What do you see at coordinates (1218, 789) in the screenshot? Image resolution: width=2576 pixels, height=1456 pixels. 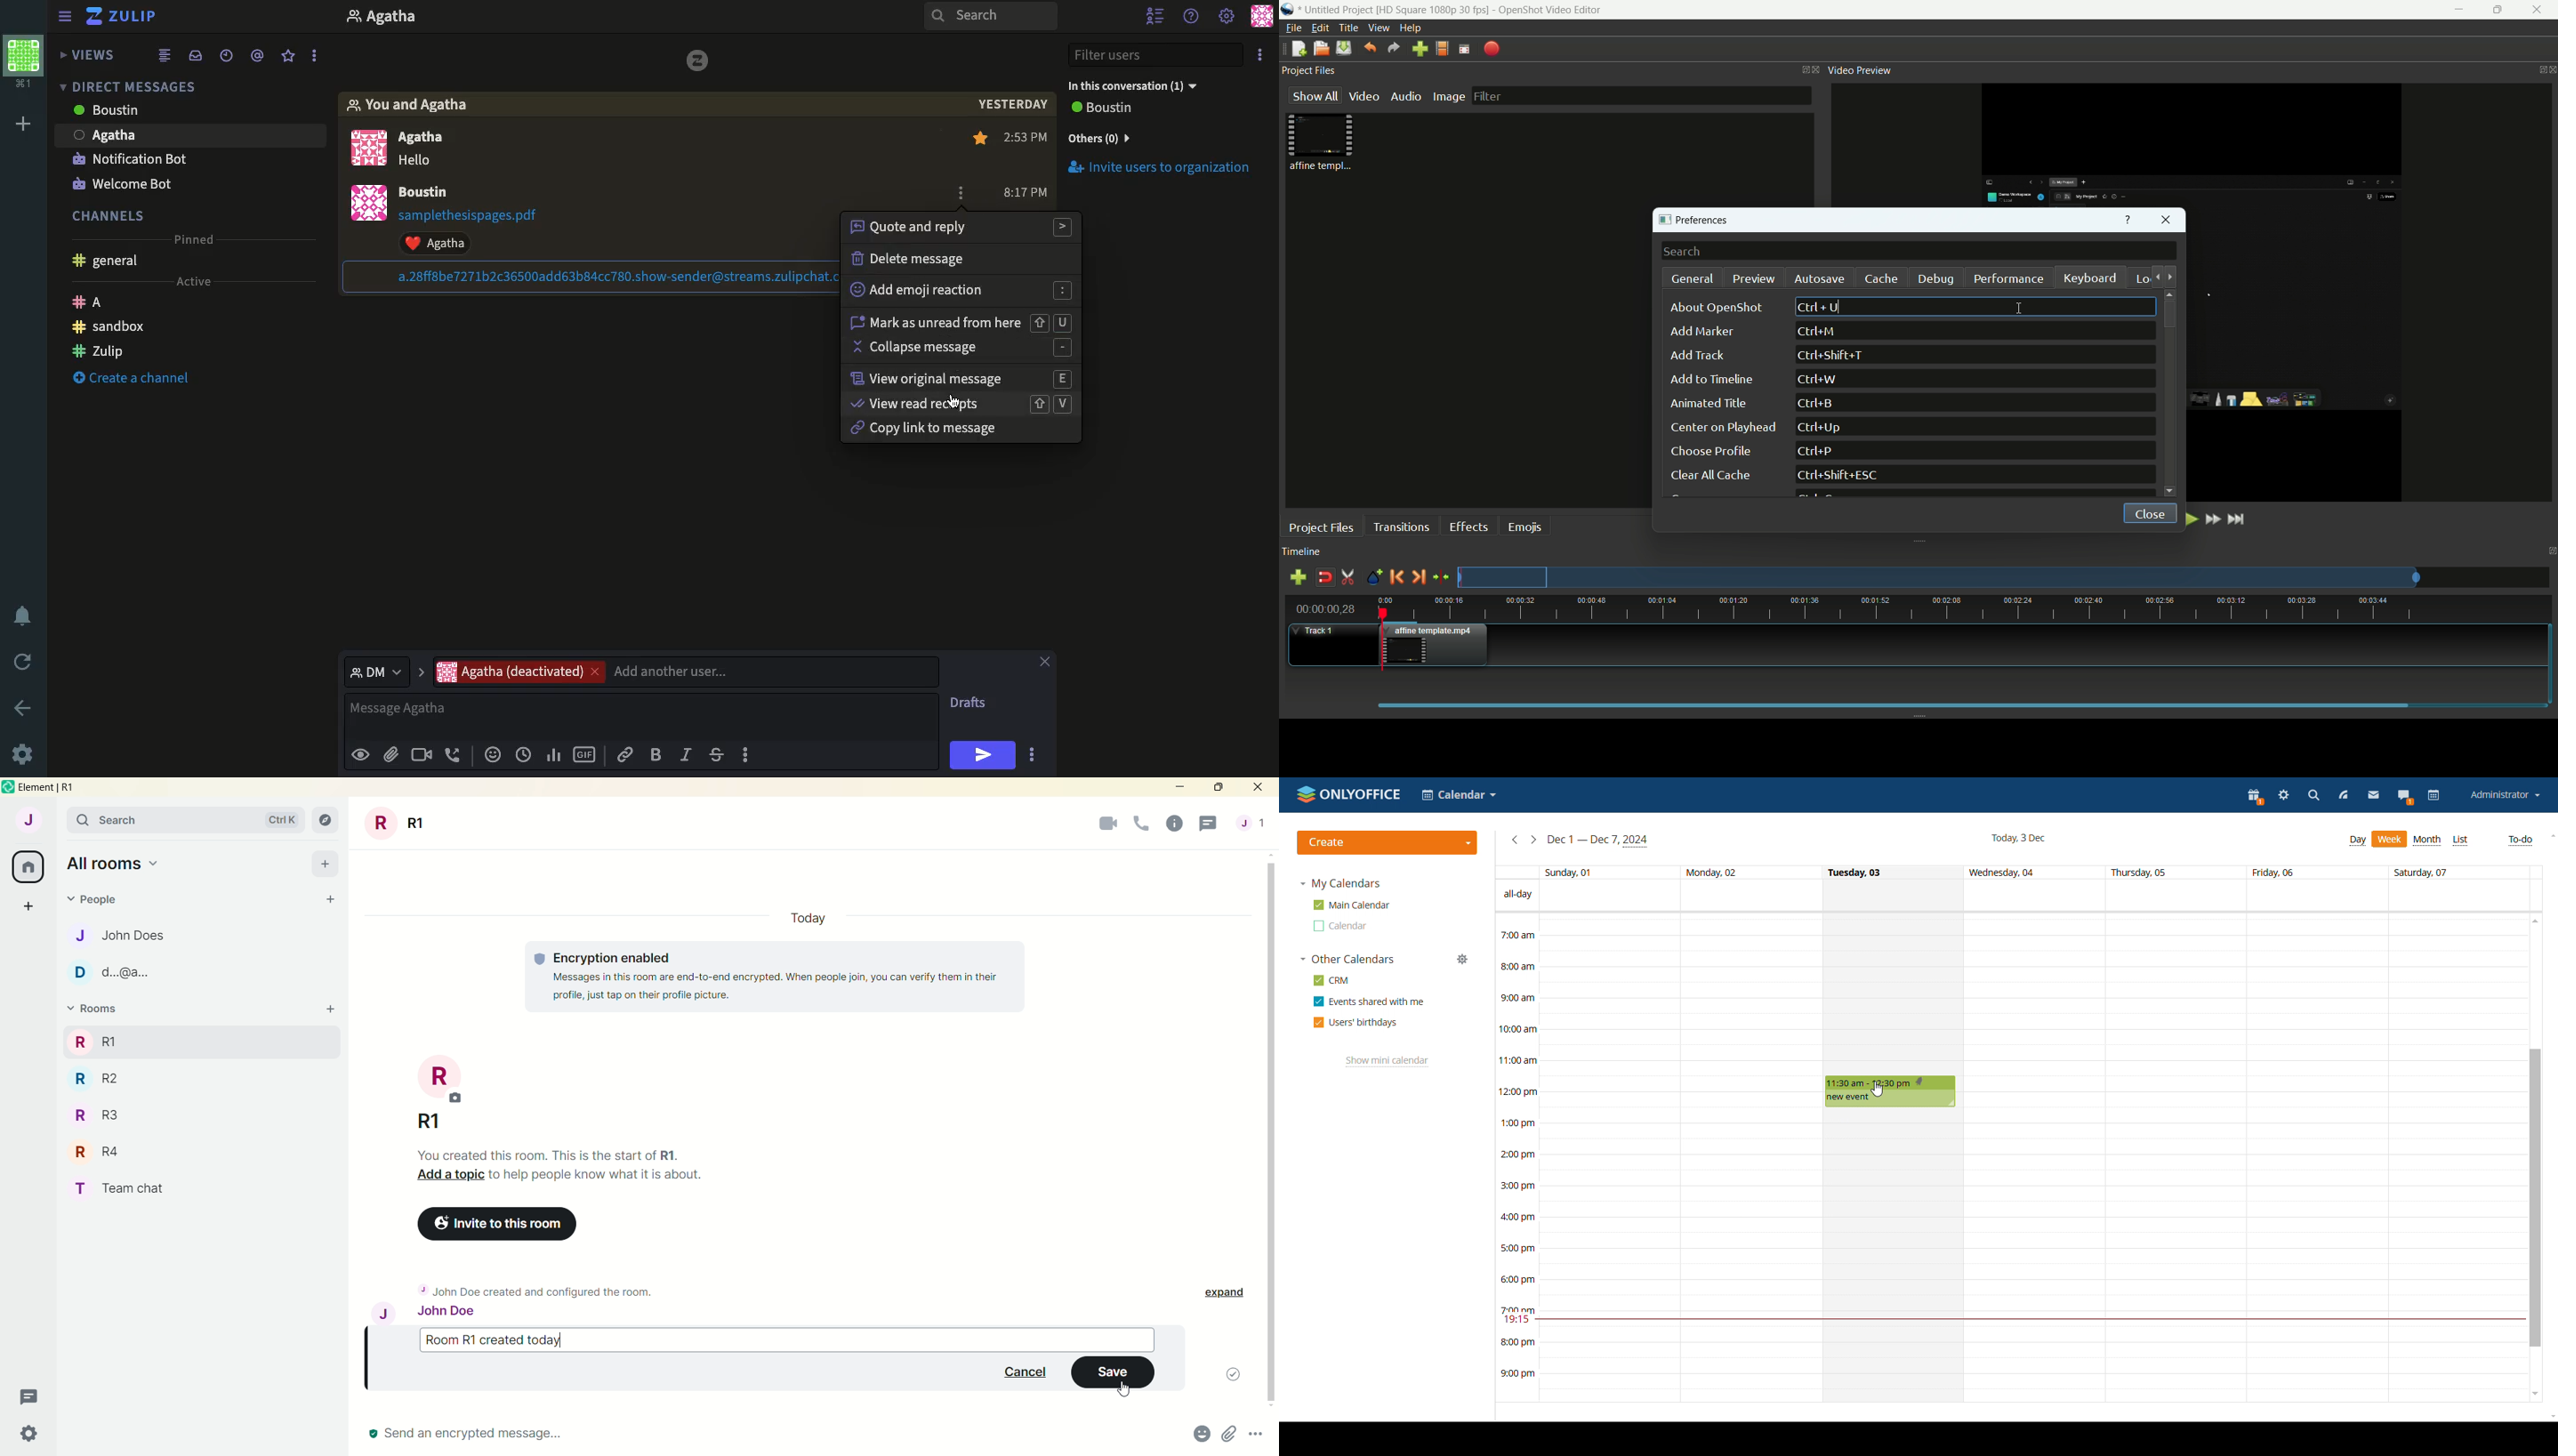 I see `maximize` at bounding box center [1218, 789].